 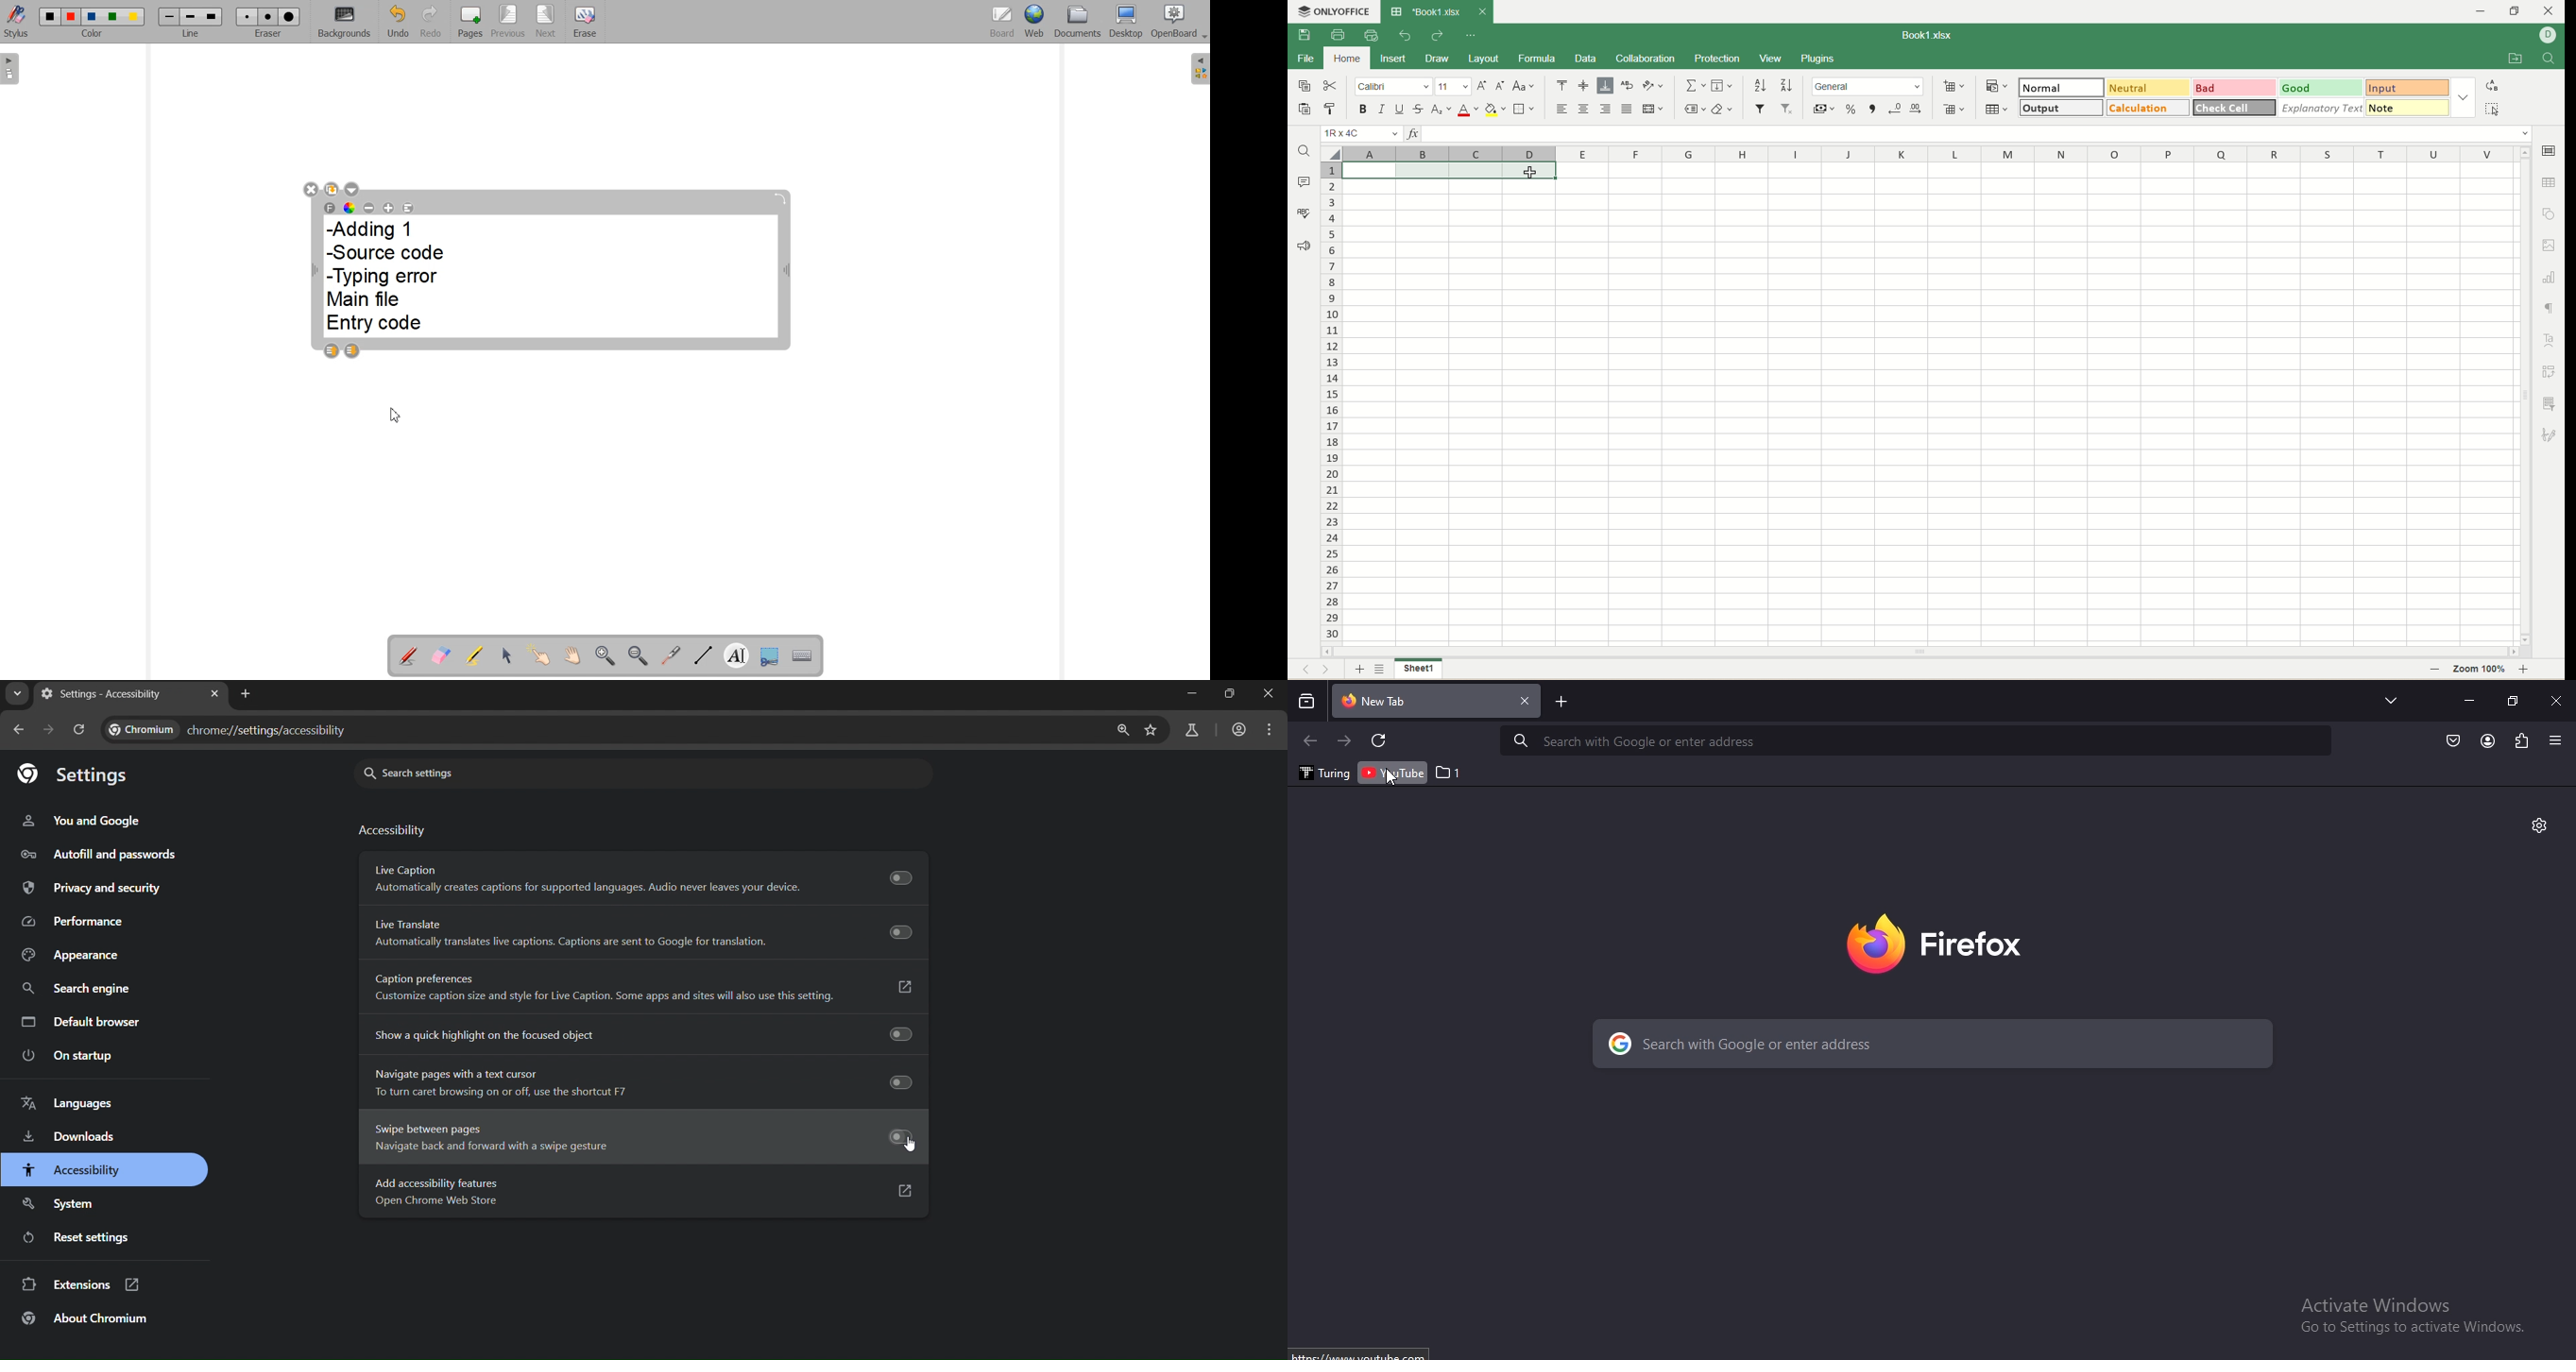 What do you see at coordinates (1453, 86) in the screenshot?
I see `font size` at bounding box center [1453, 86].